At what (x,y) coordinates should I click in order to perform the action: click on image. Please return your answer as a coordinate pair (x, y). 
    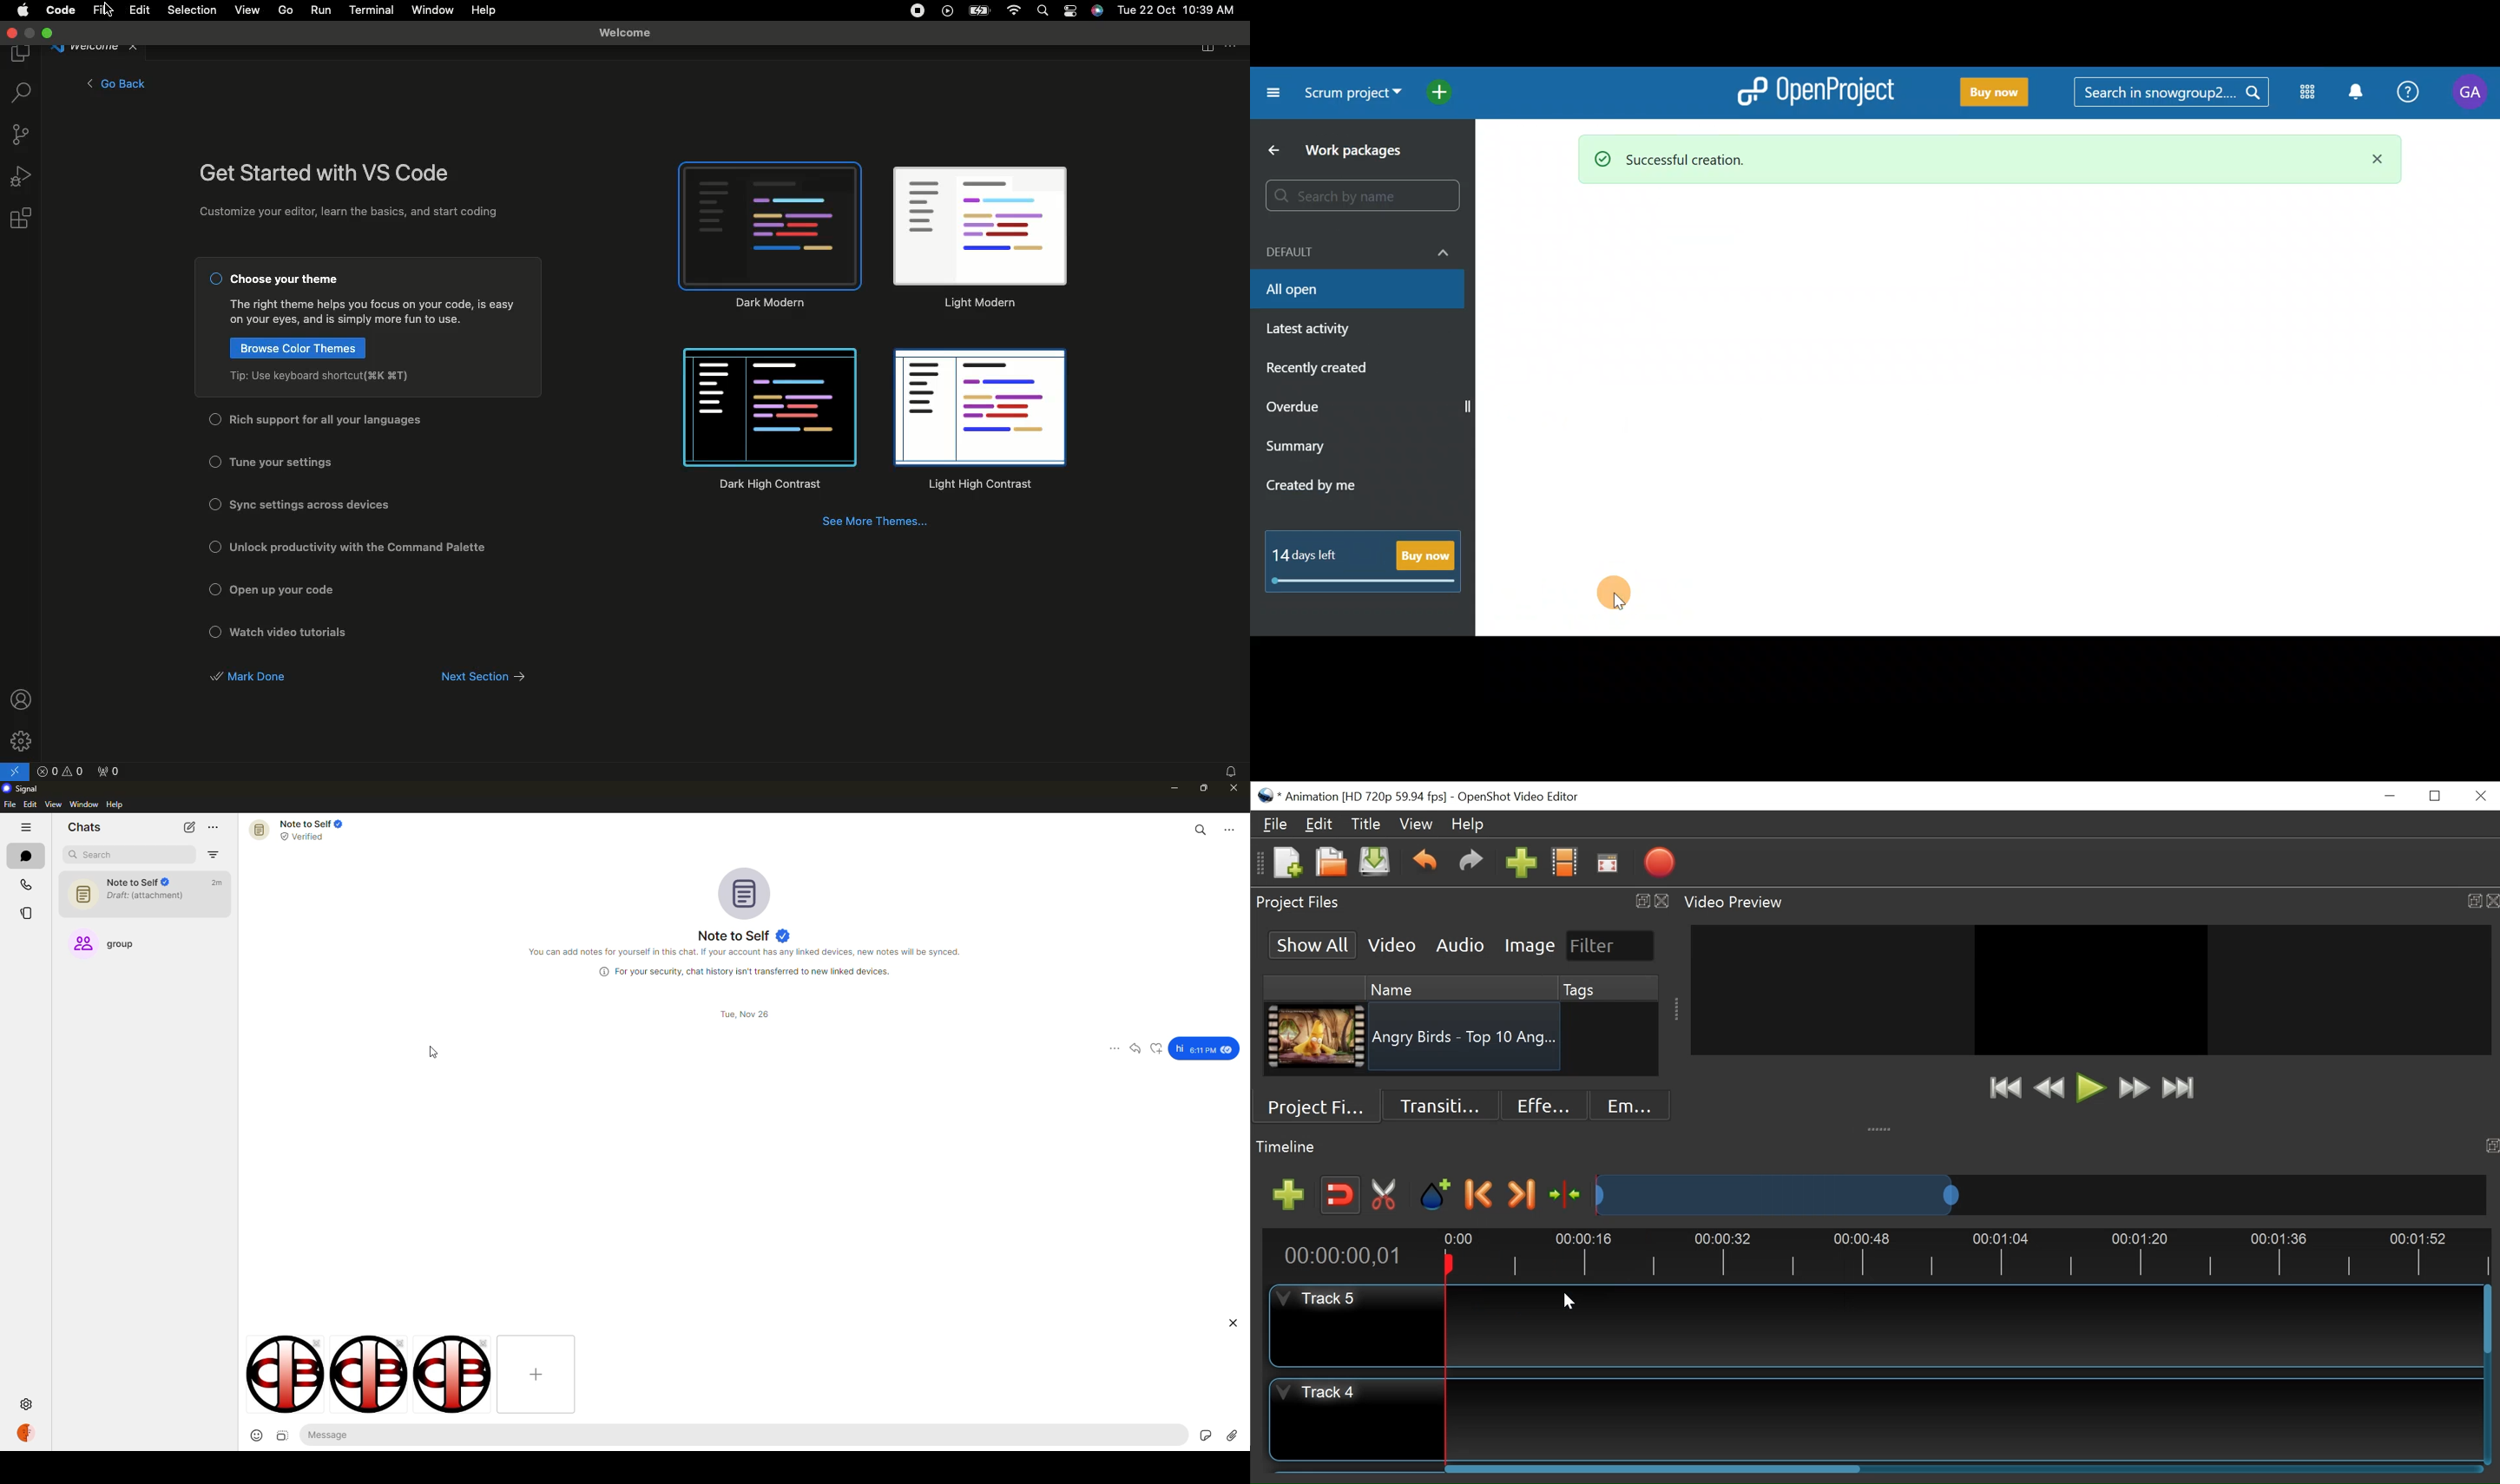
    Looking at the image, I should click on (366, 1376).